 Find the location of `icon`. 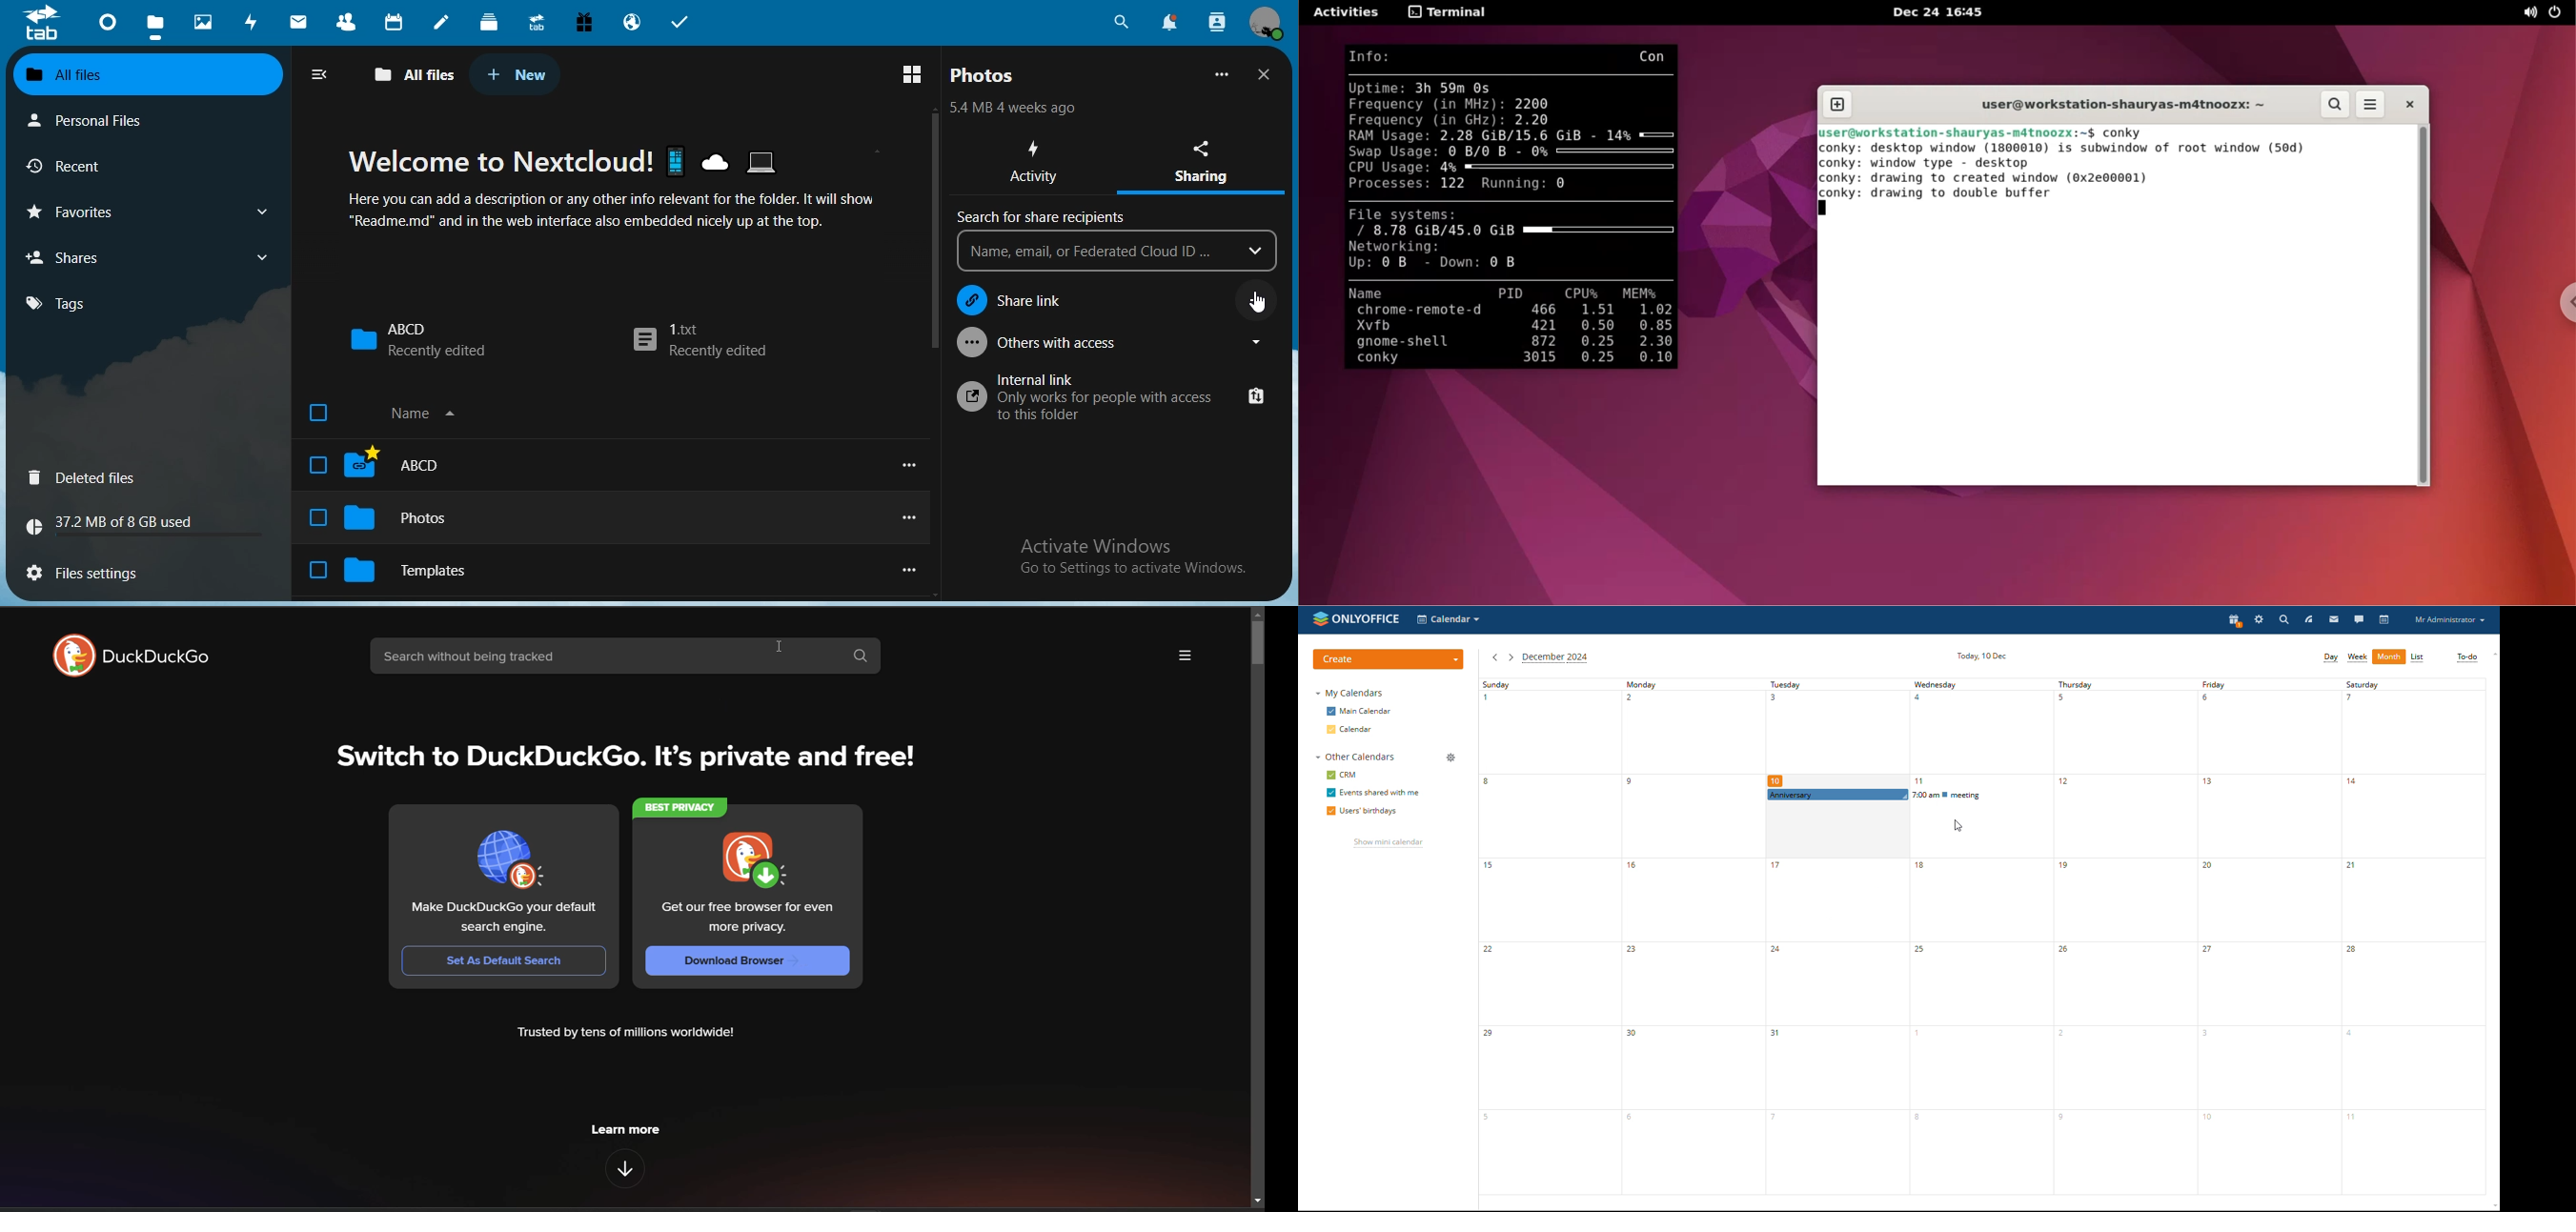

icon is located at coordinates (41, 22).